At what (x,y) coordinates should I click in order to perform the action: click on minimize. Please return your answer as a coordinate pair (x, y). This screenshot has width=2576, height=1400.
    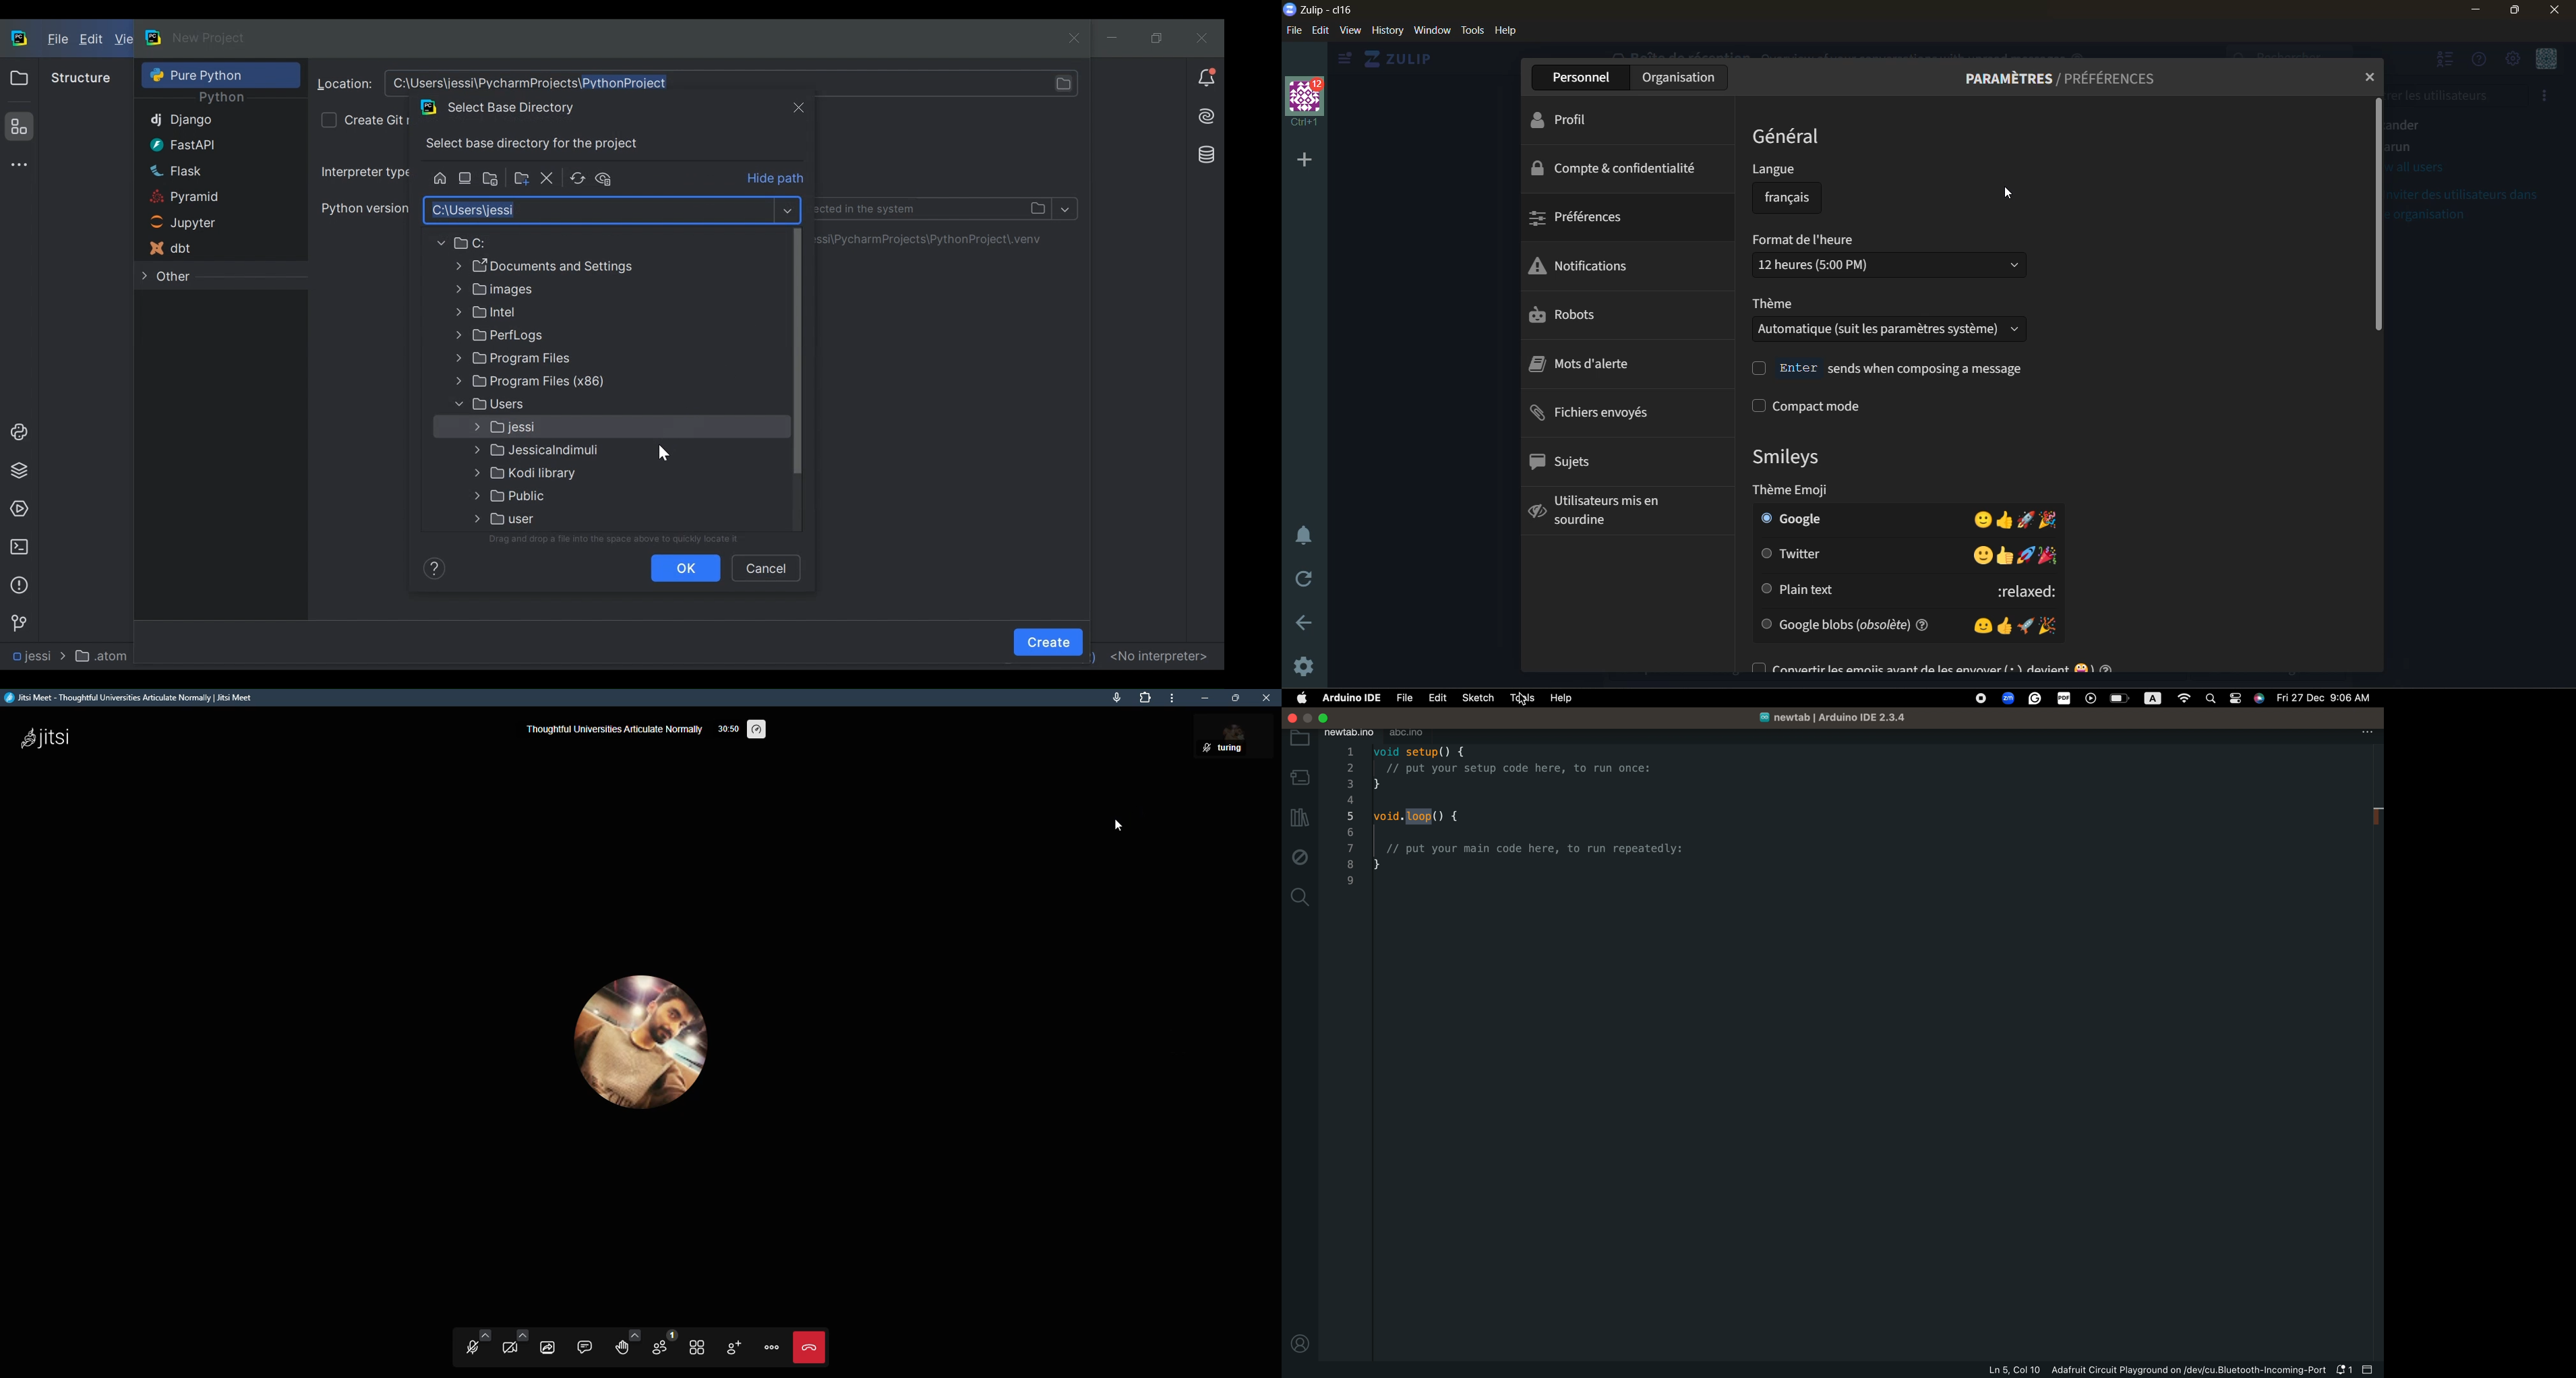
    Looking at the image, I should click on (2474, 10).